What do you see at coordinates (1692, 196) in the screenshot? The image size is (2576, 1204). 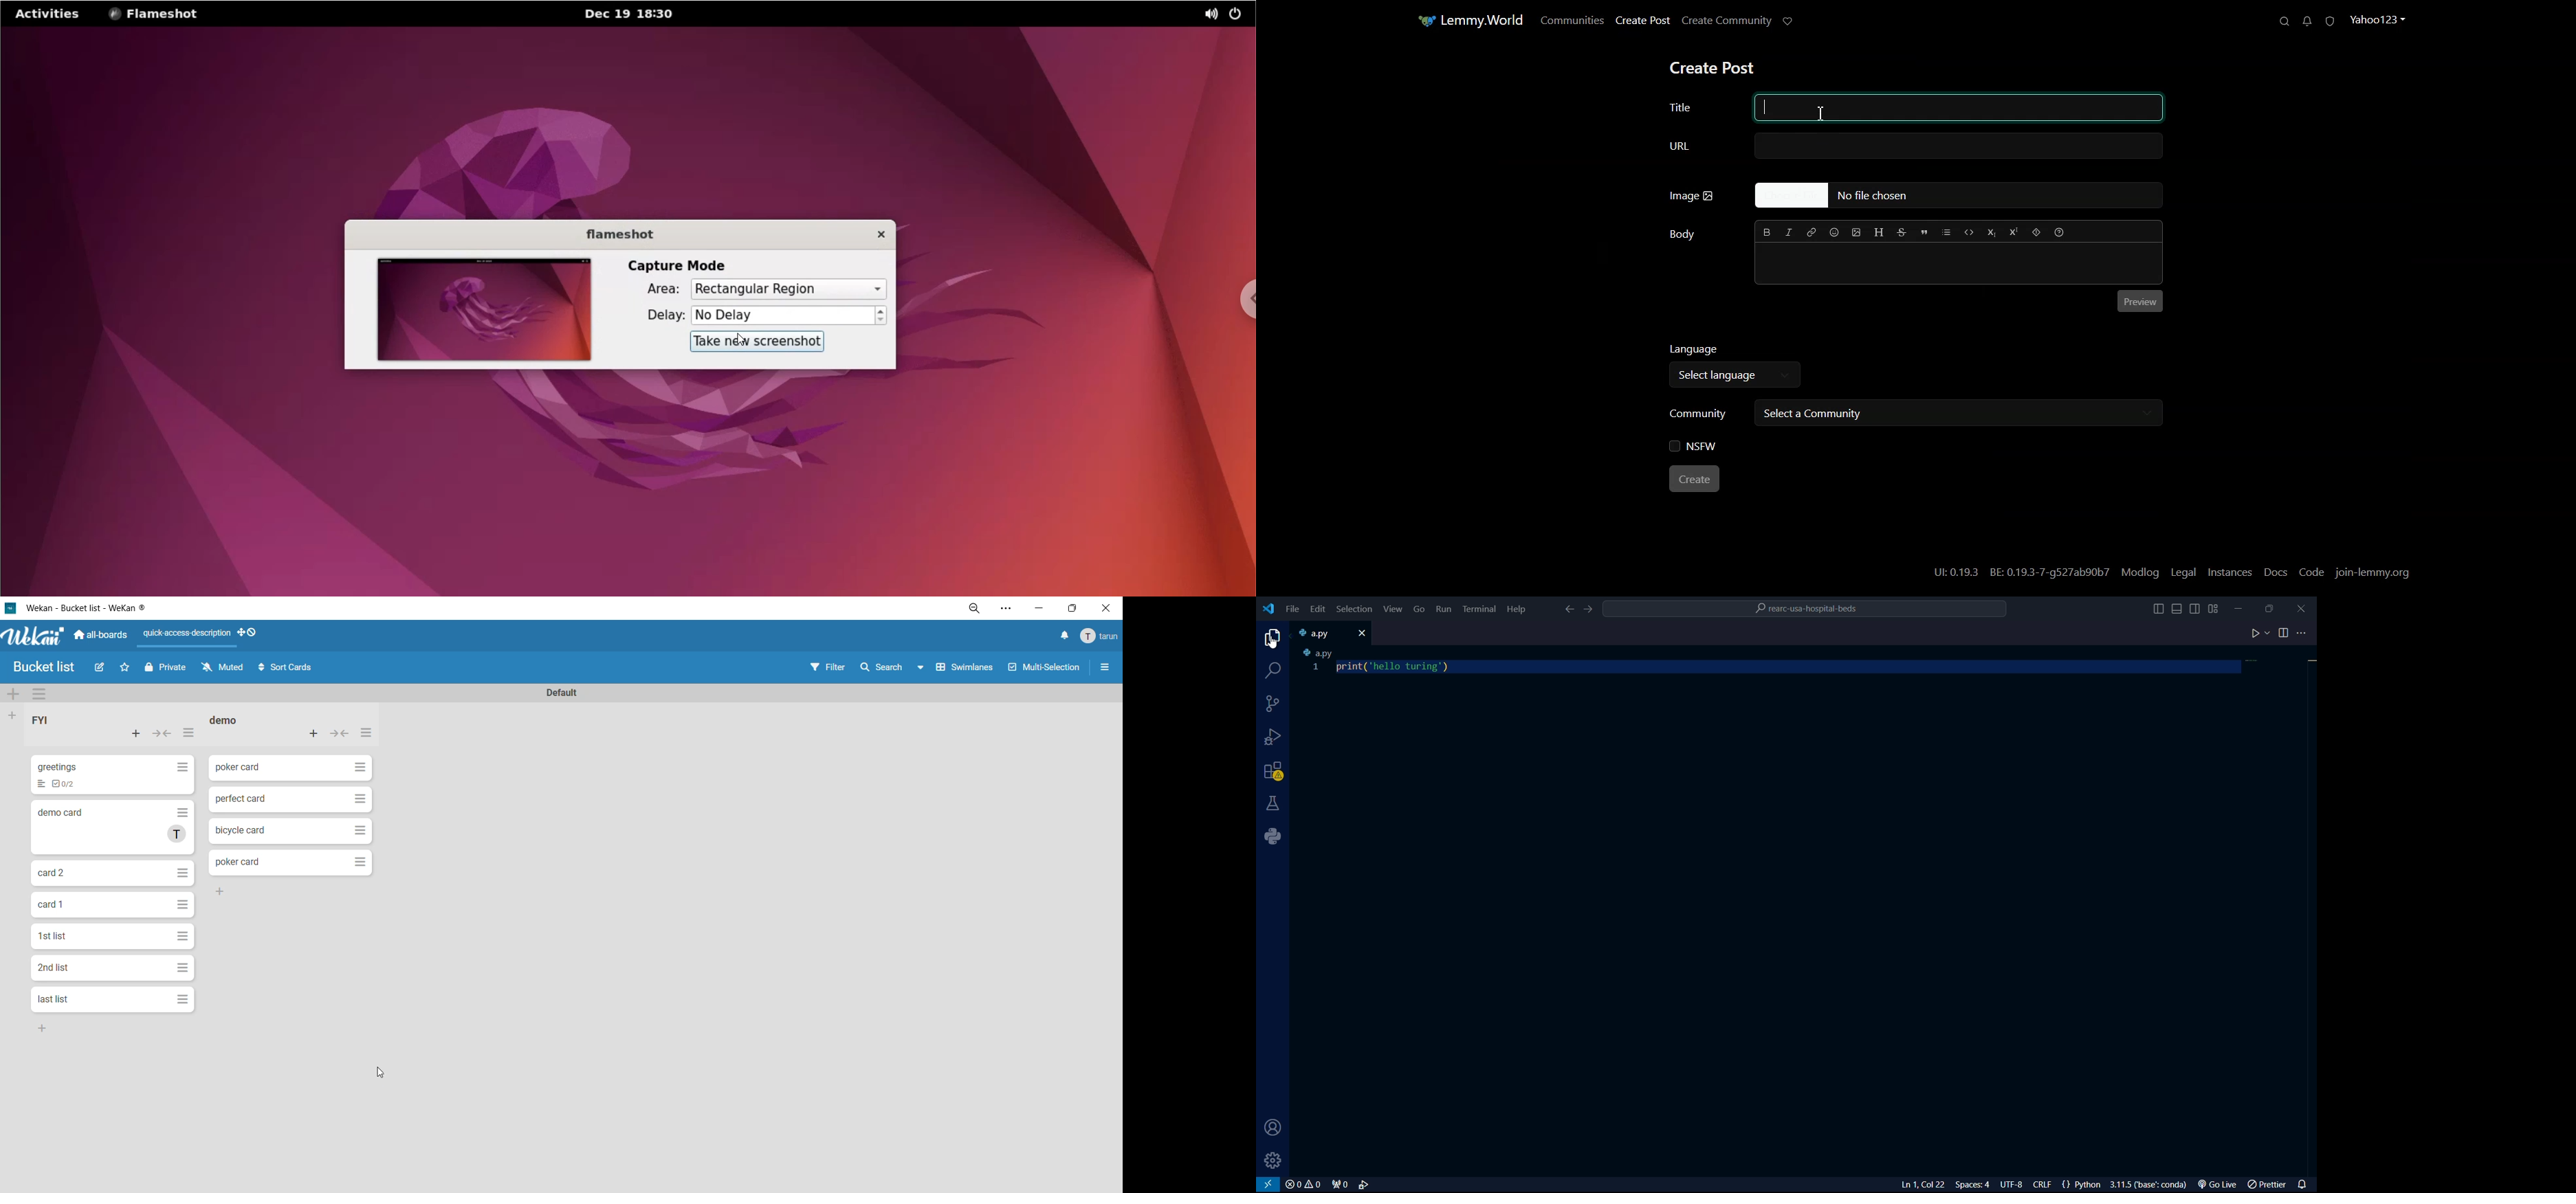 I see `Image` at bounding box center [1692, 196].